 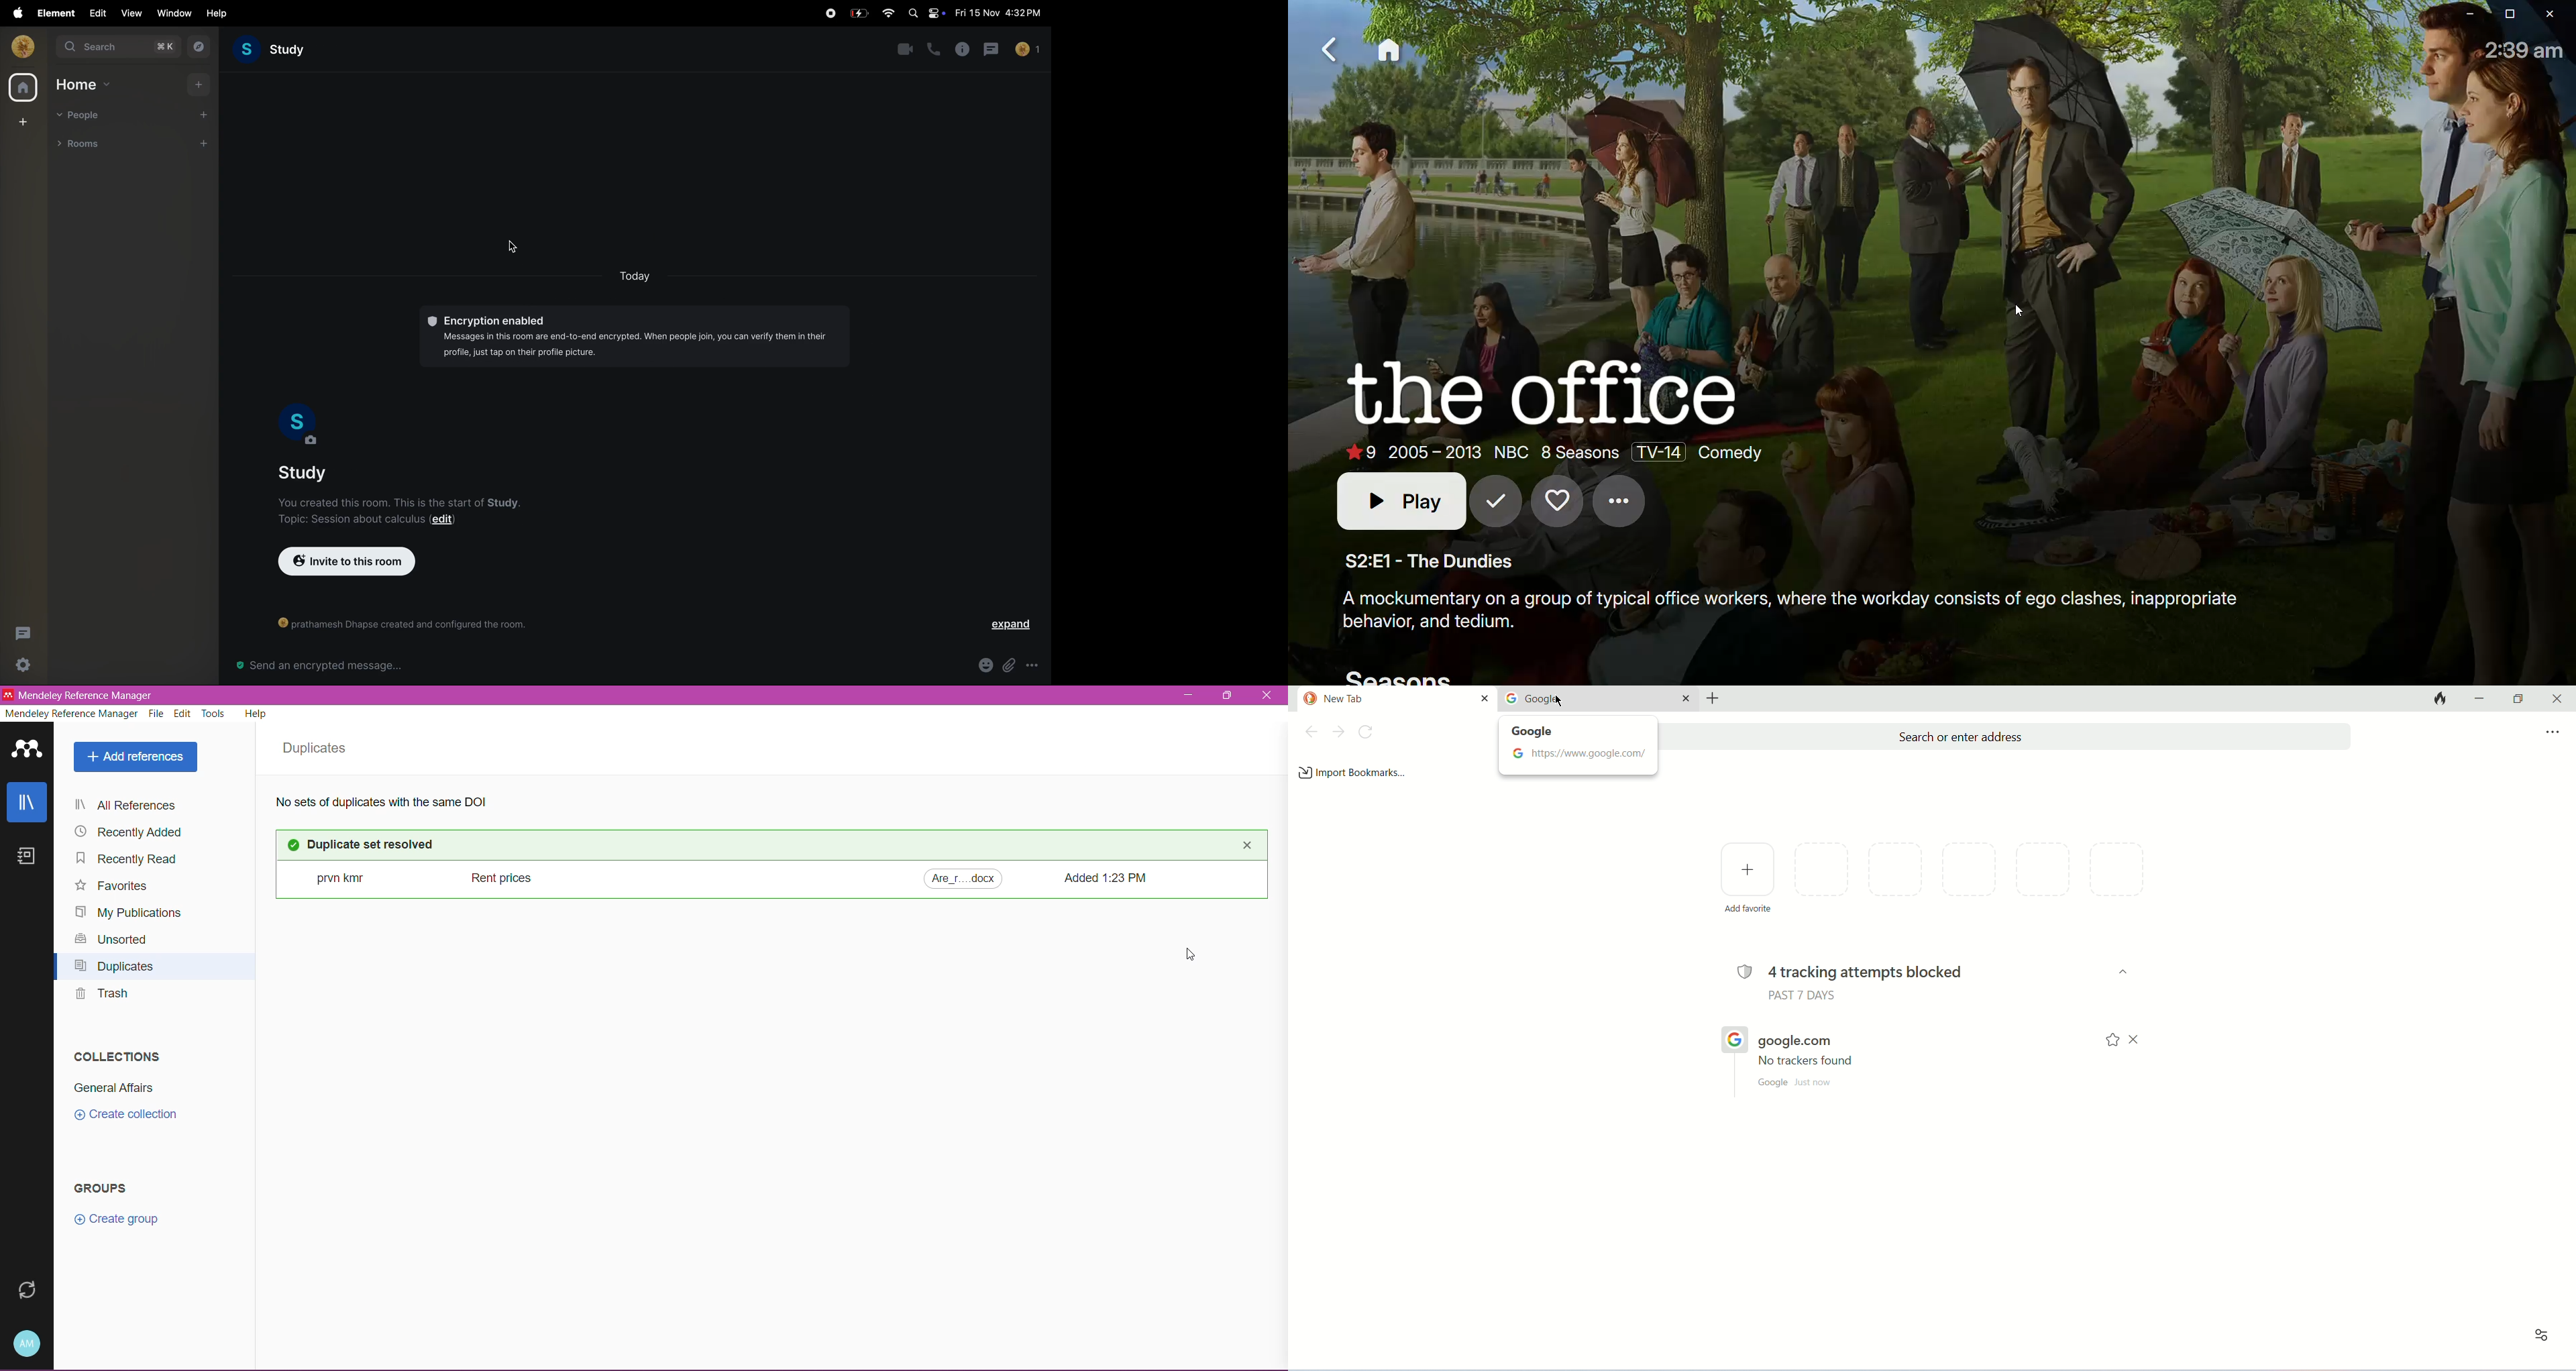 I want to click on Application Logo, so click(x=27, y=750).